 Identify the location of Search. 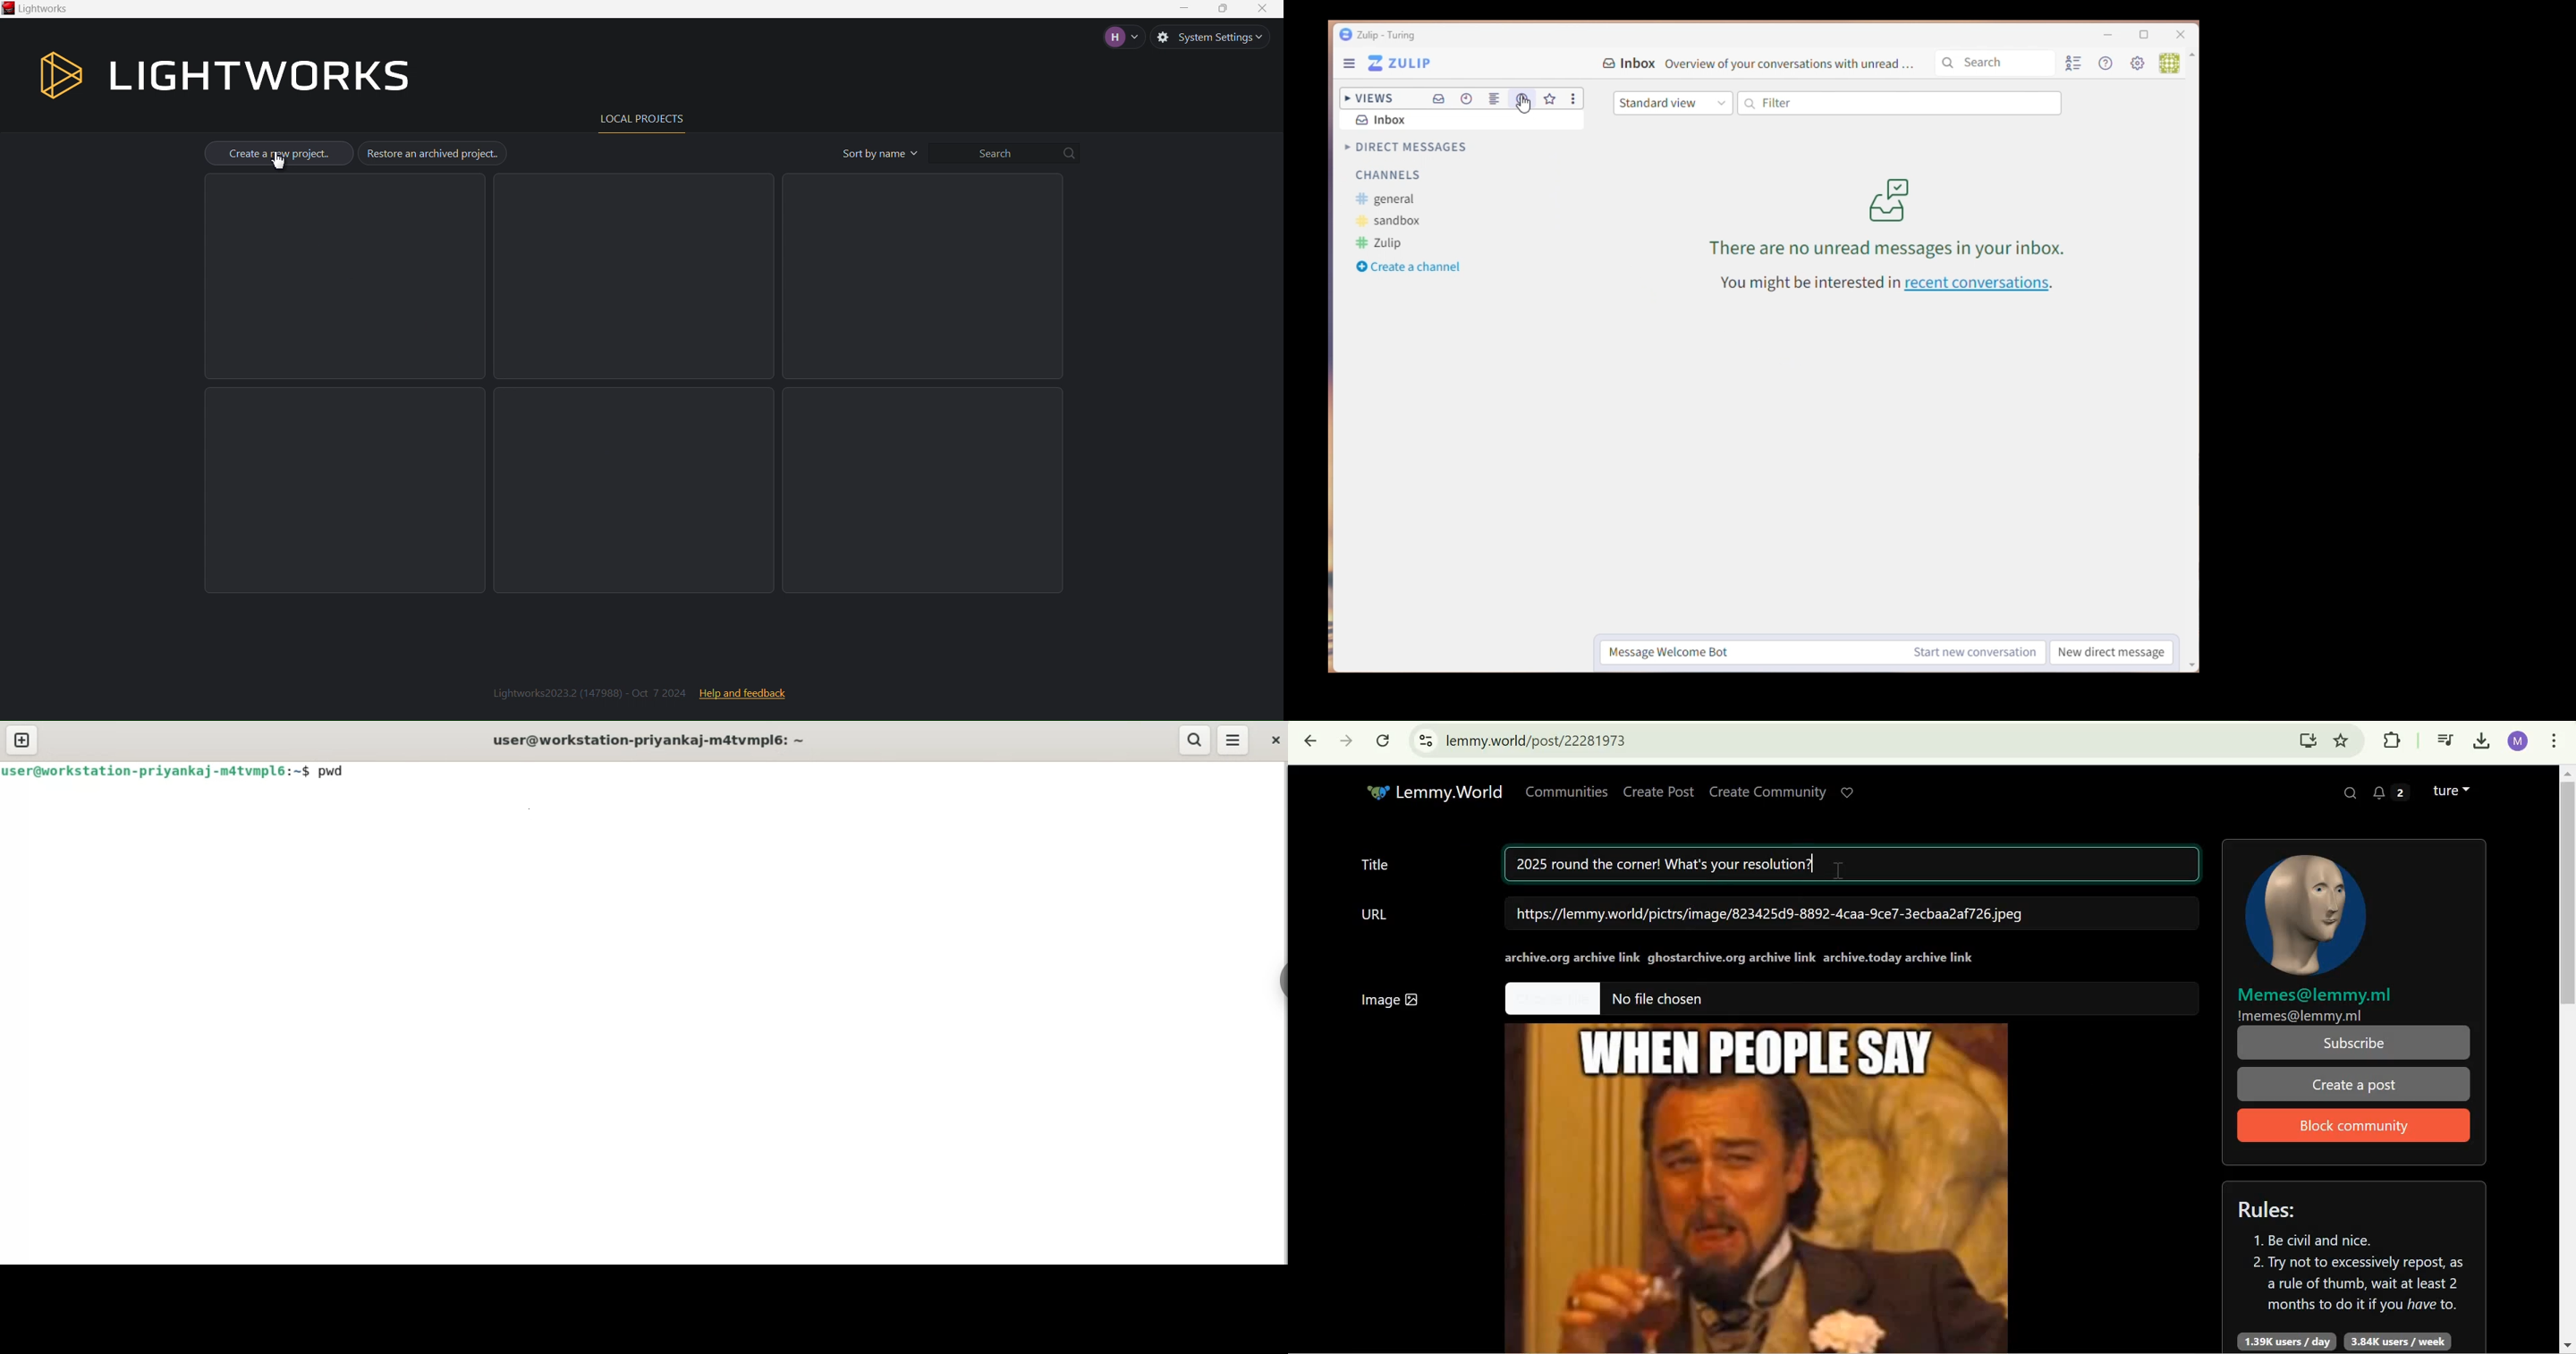
(2351, 791).